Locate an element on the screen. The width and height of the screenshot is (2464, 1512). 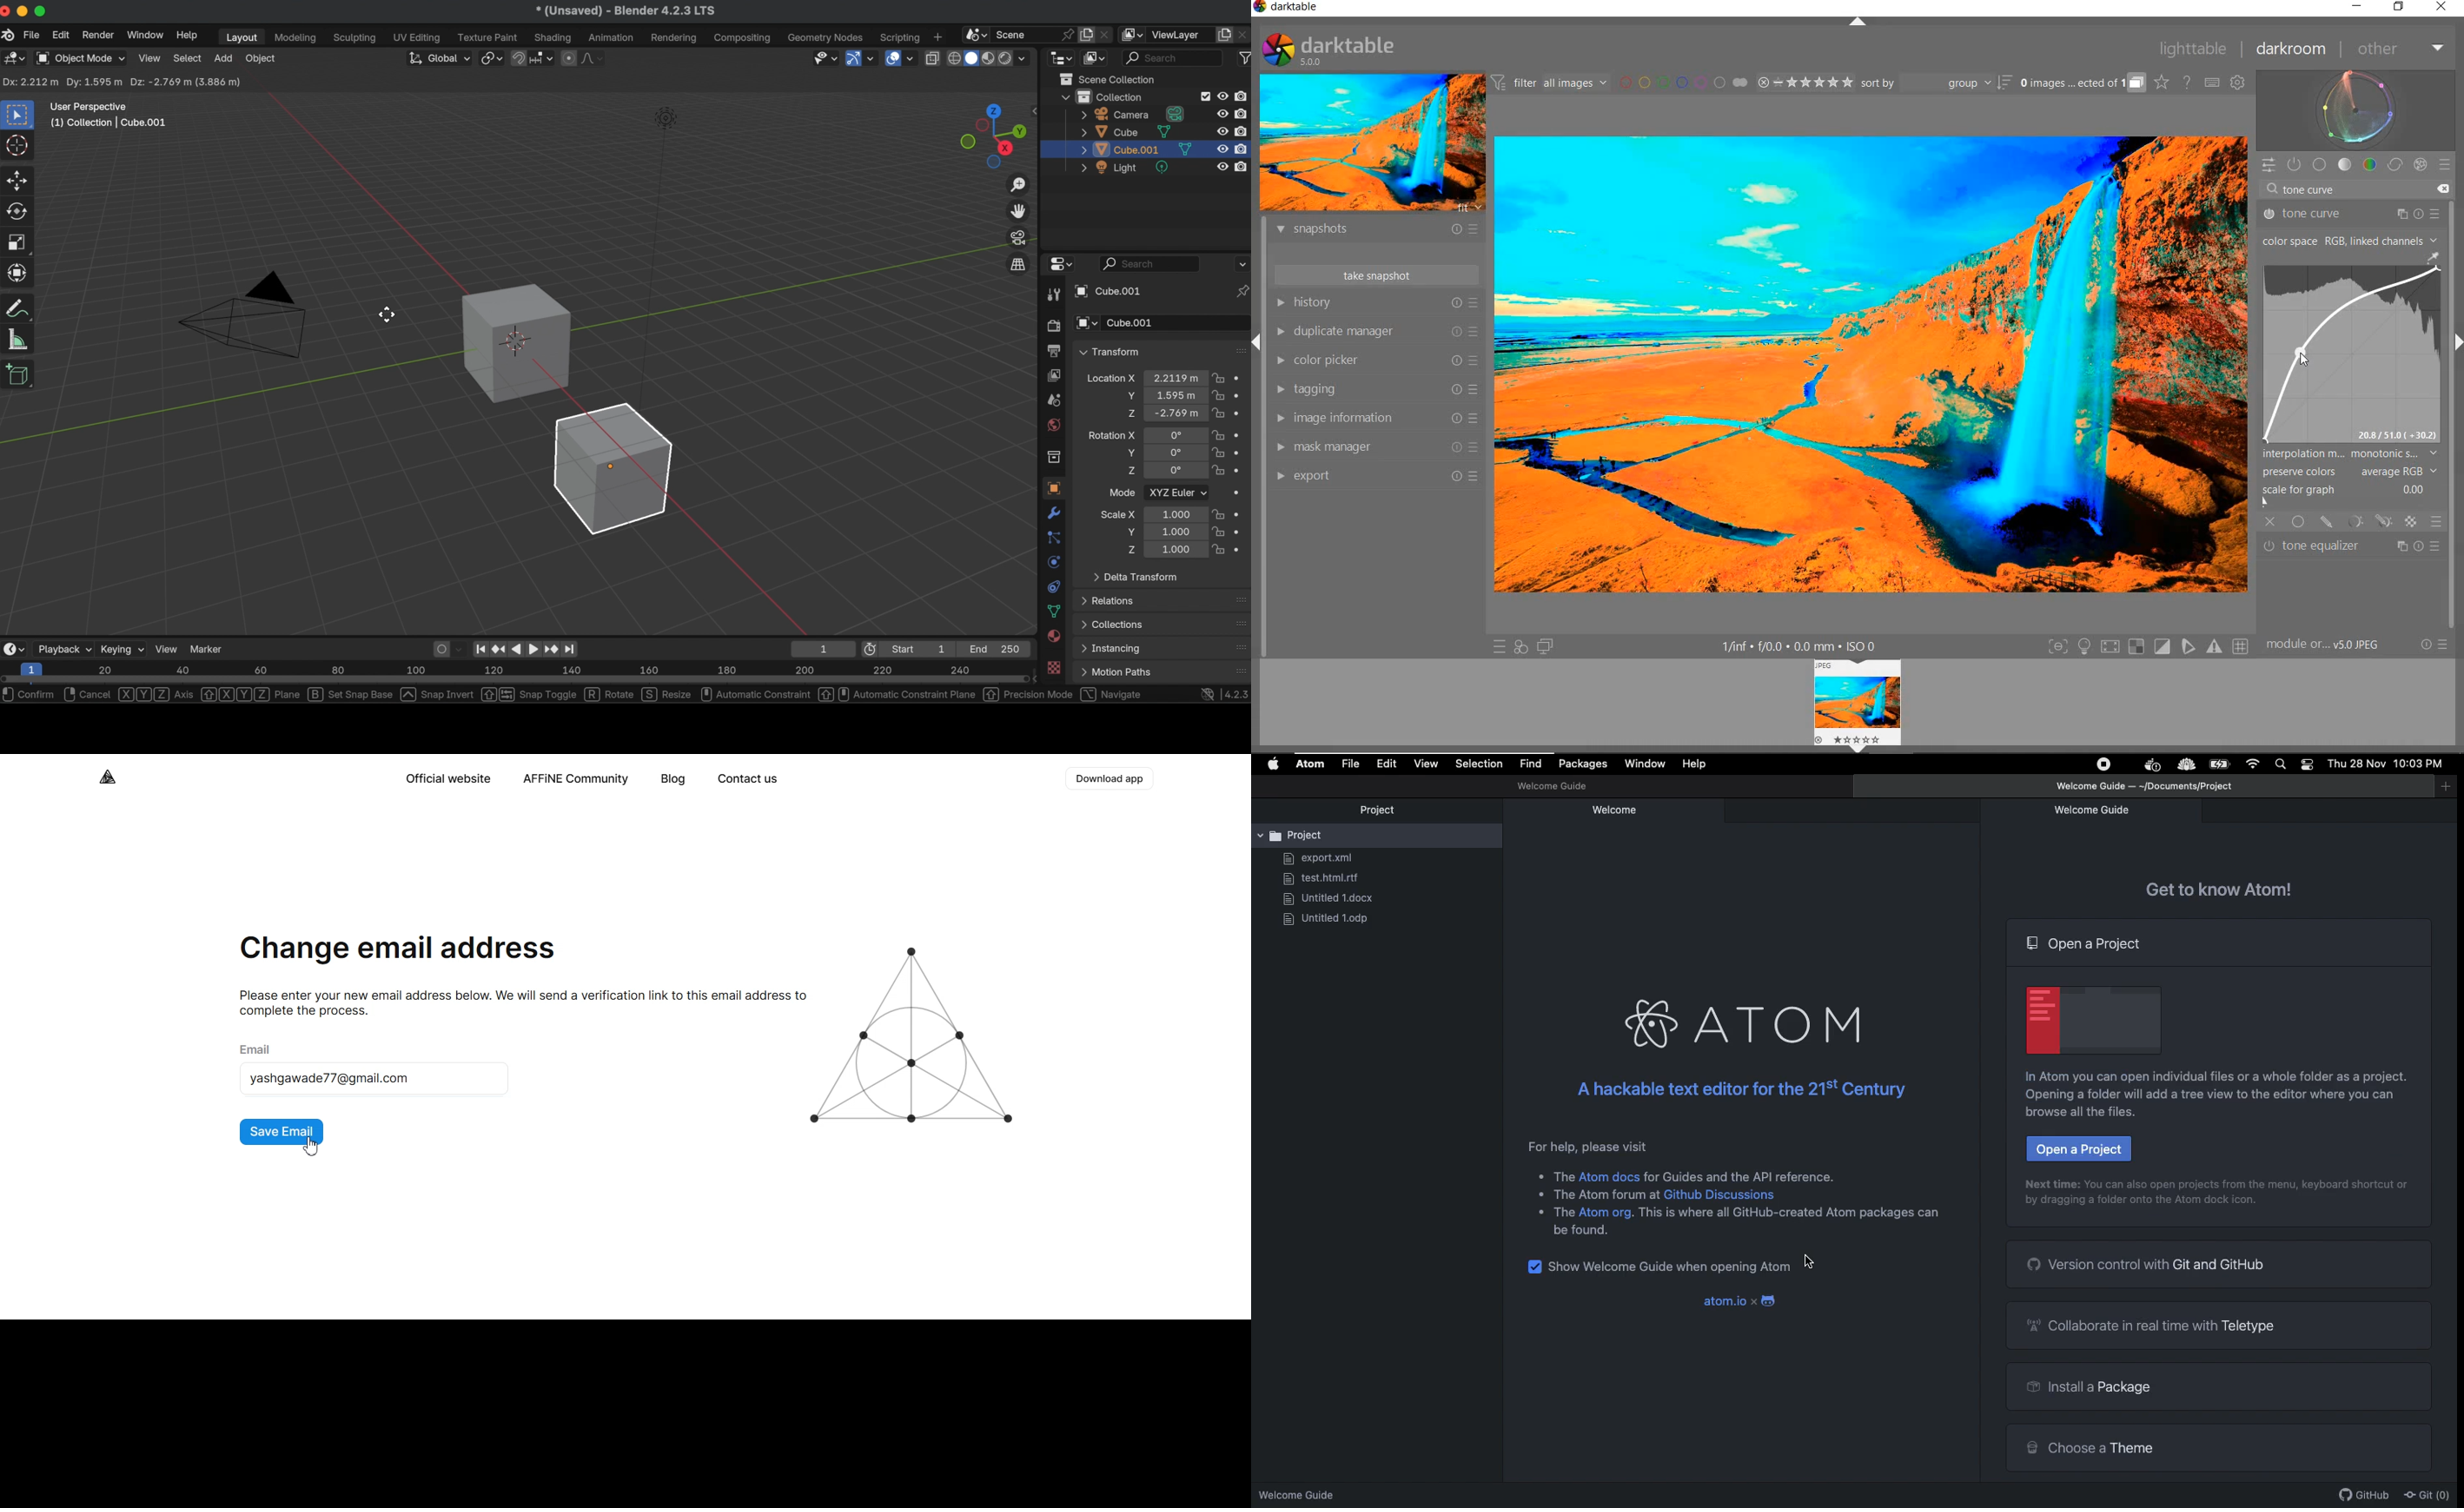
QUICK ACCESS PANEL is located at coordinates (2269, 165).